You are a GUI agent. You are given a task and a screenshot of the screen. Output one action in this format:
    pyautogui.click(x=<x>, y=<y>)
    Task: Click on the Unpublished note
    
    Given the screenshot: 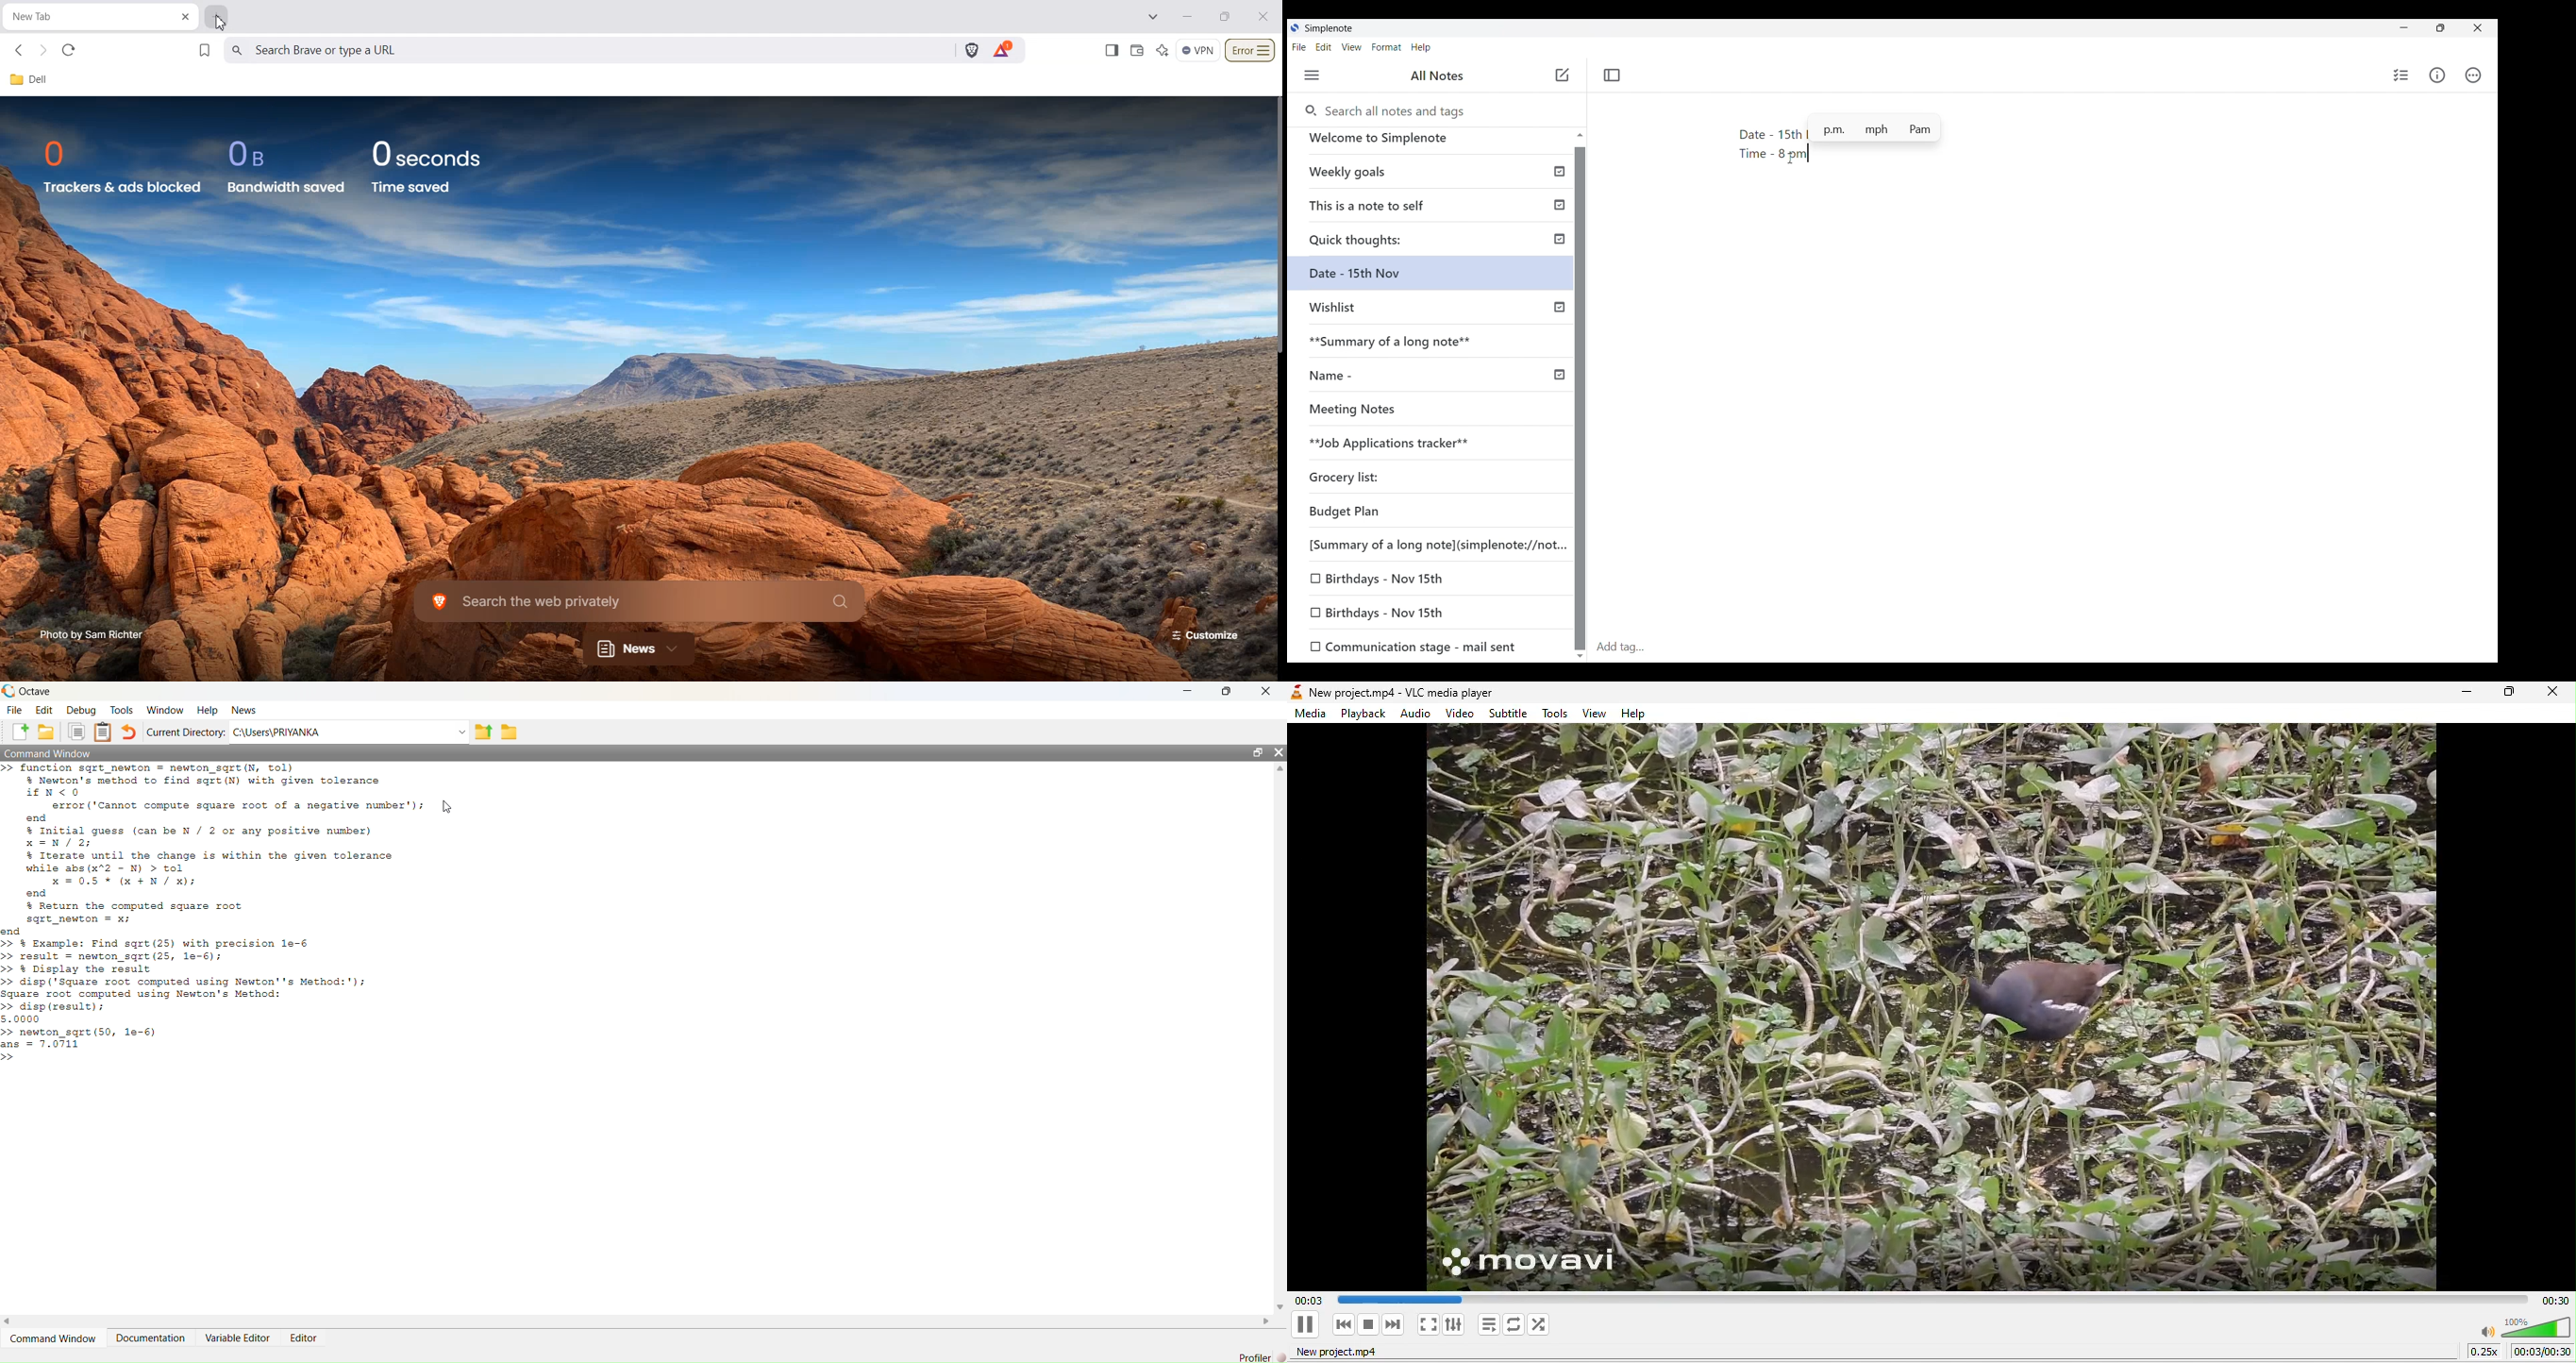 What is the action you would take?
    pyautogui.click(x=1350, y=480)
    